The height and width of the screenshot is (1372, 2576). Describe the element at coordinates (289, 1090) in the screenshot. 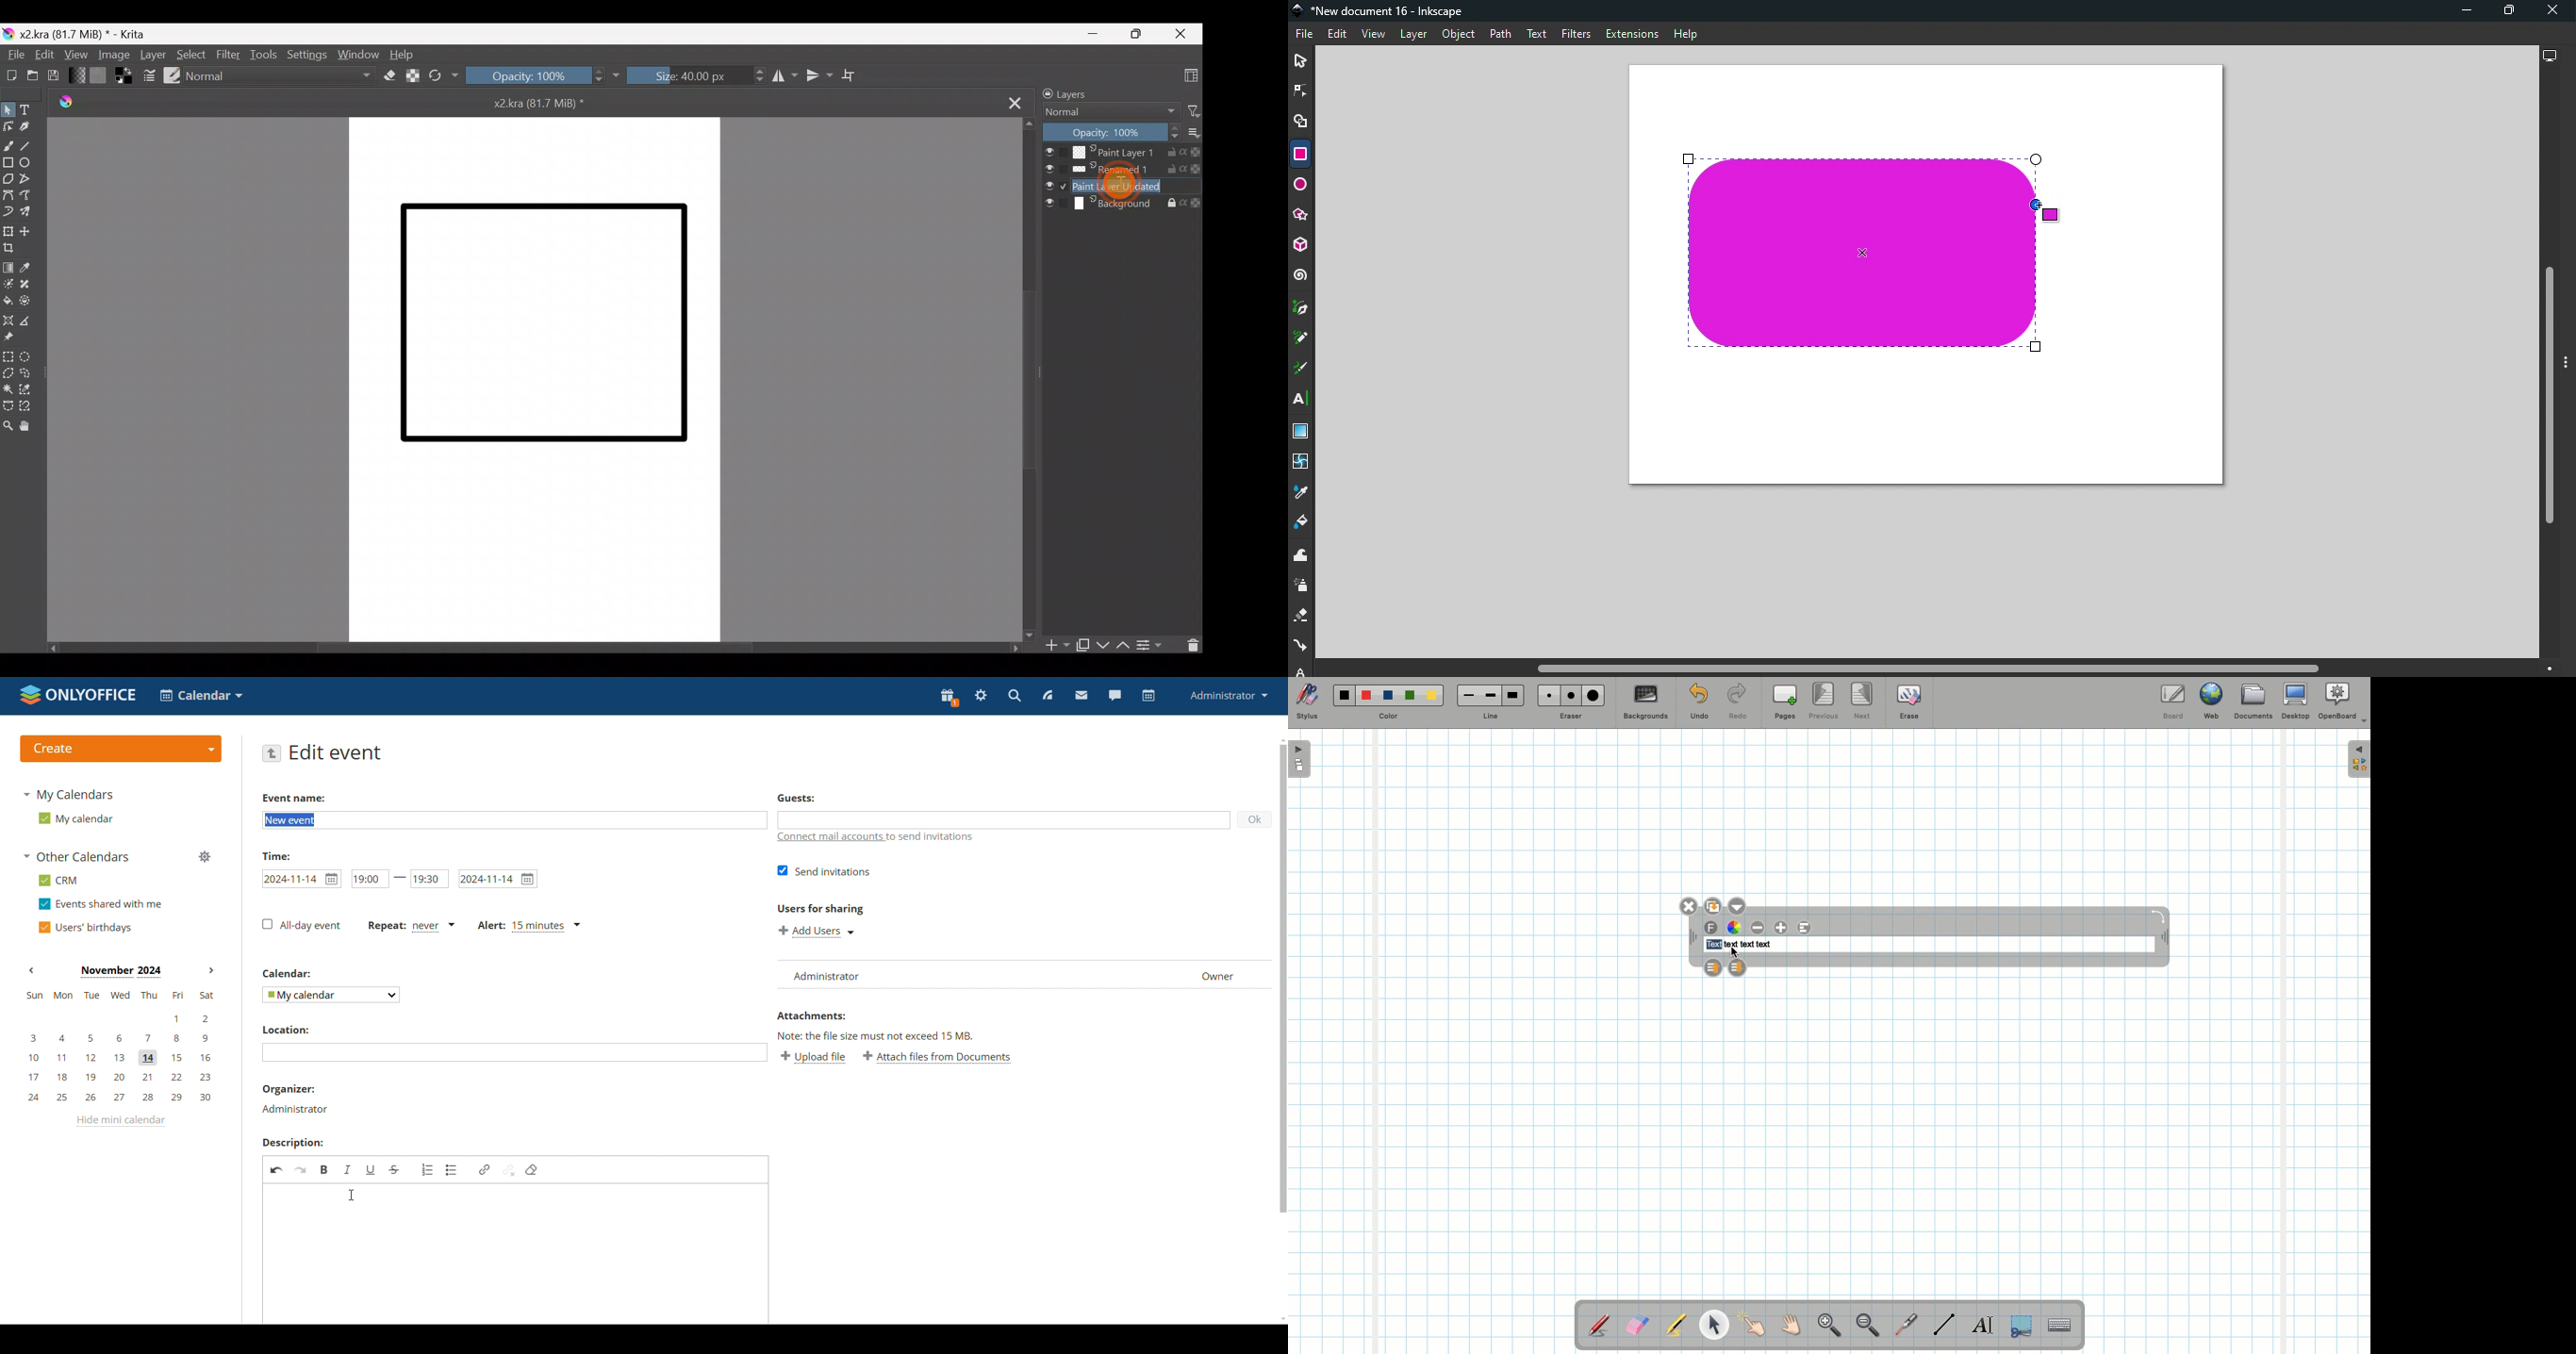

I see `organizer` at that location.